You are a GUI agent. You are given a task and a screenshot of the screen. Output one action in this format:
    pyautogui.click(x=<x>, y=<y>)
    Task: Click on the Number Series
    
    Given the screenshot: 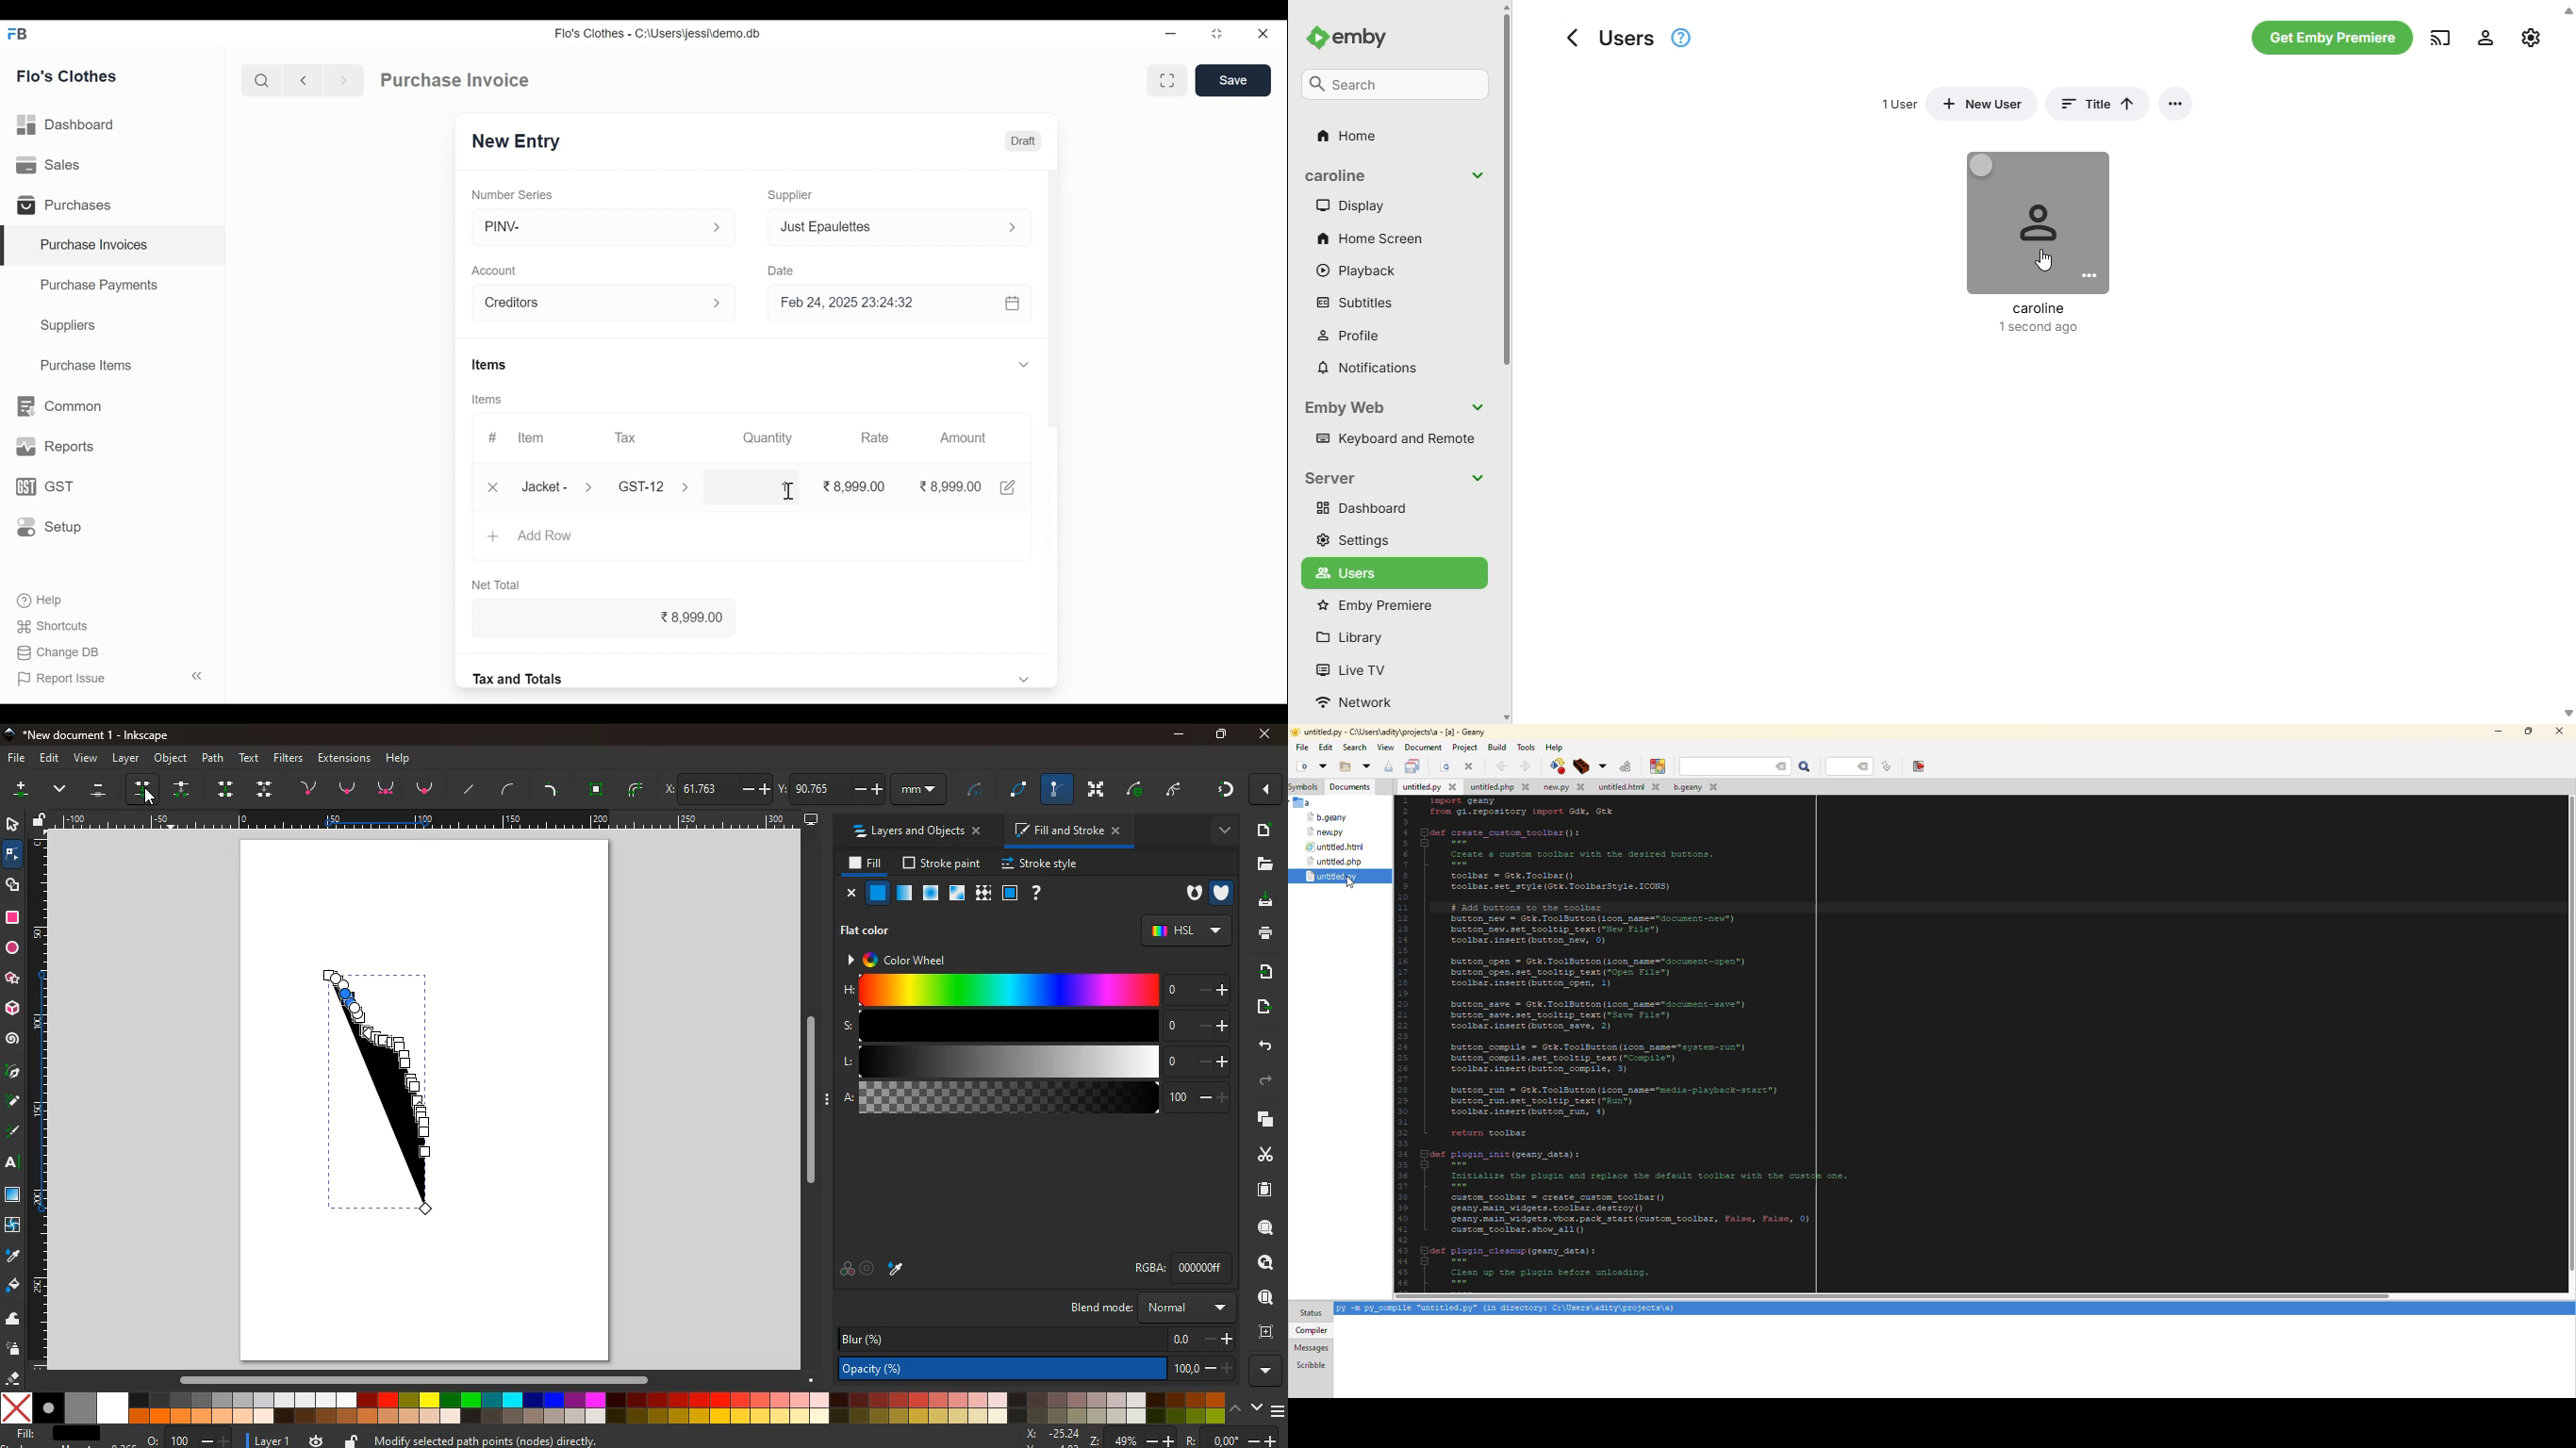 What is the action you would take?
    pyautogui.click(x=513, y=194)
    